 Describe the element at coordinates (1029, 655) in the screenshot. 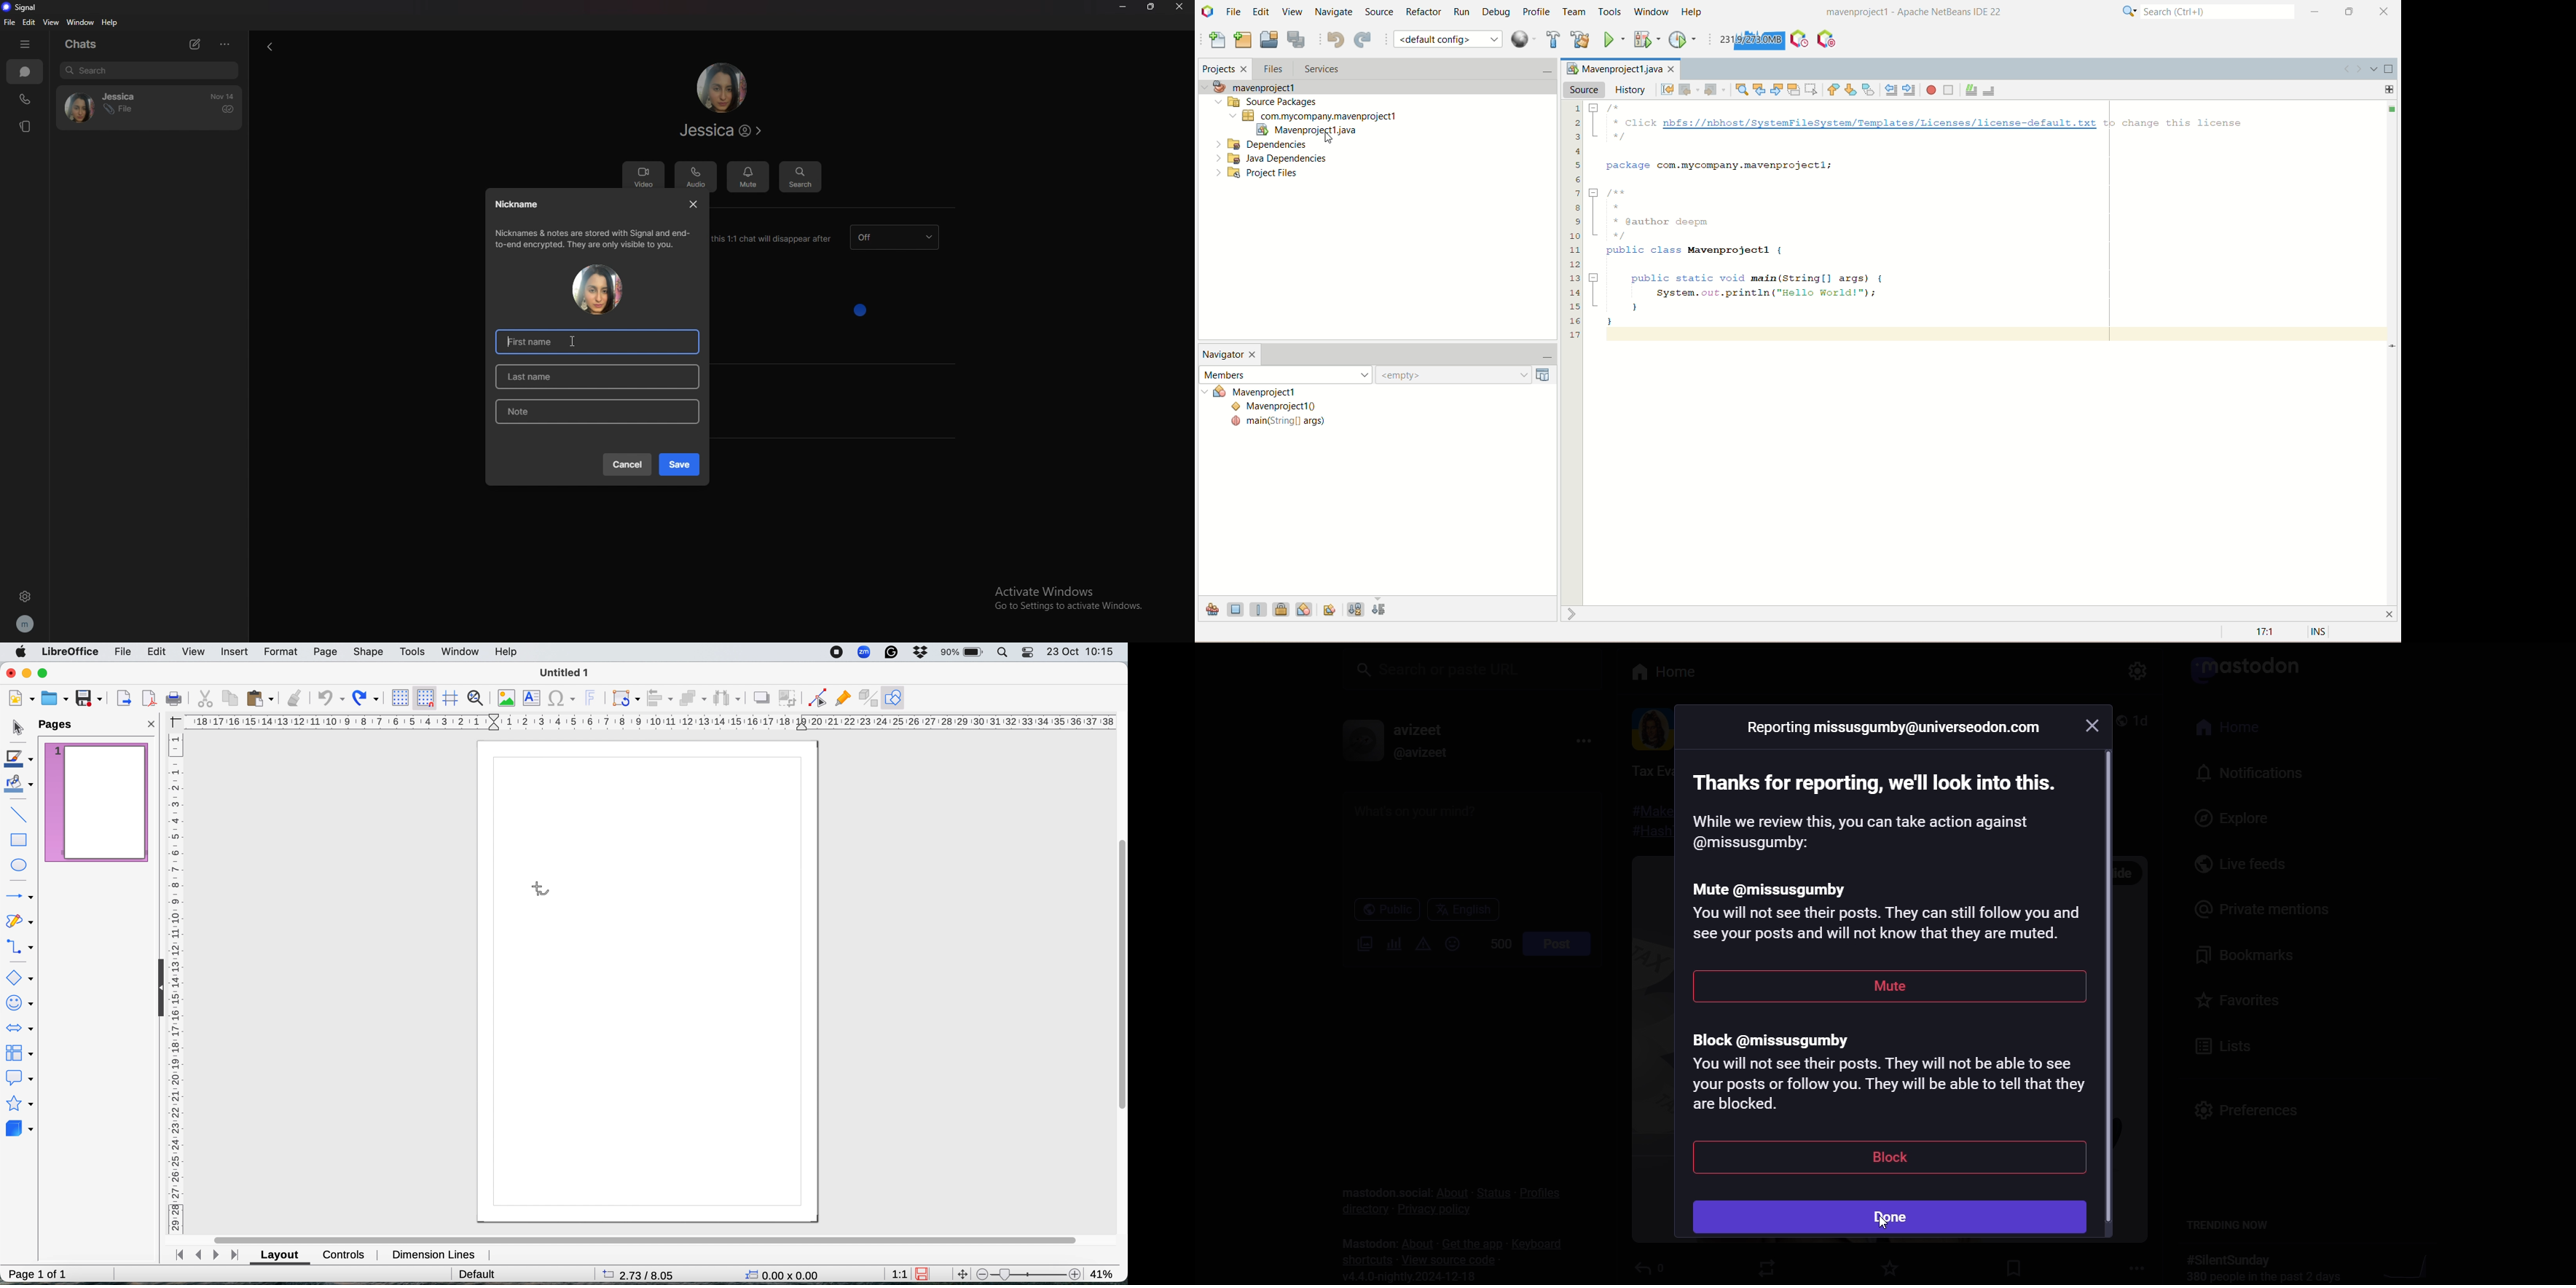

I see `control center` at that location.